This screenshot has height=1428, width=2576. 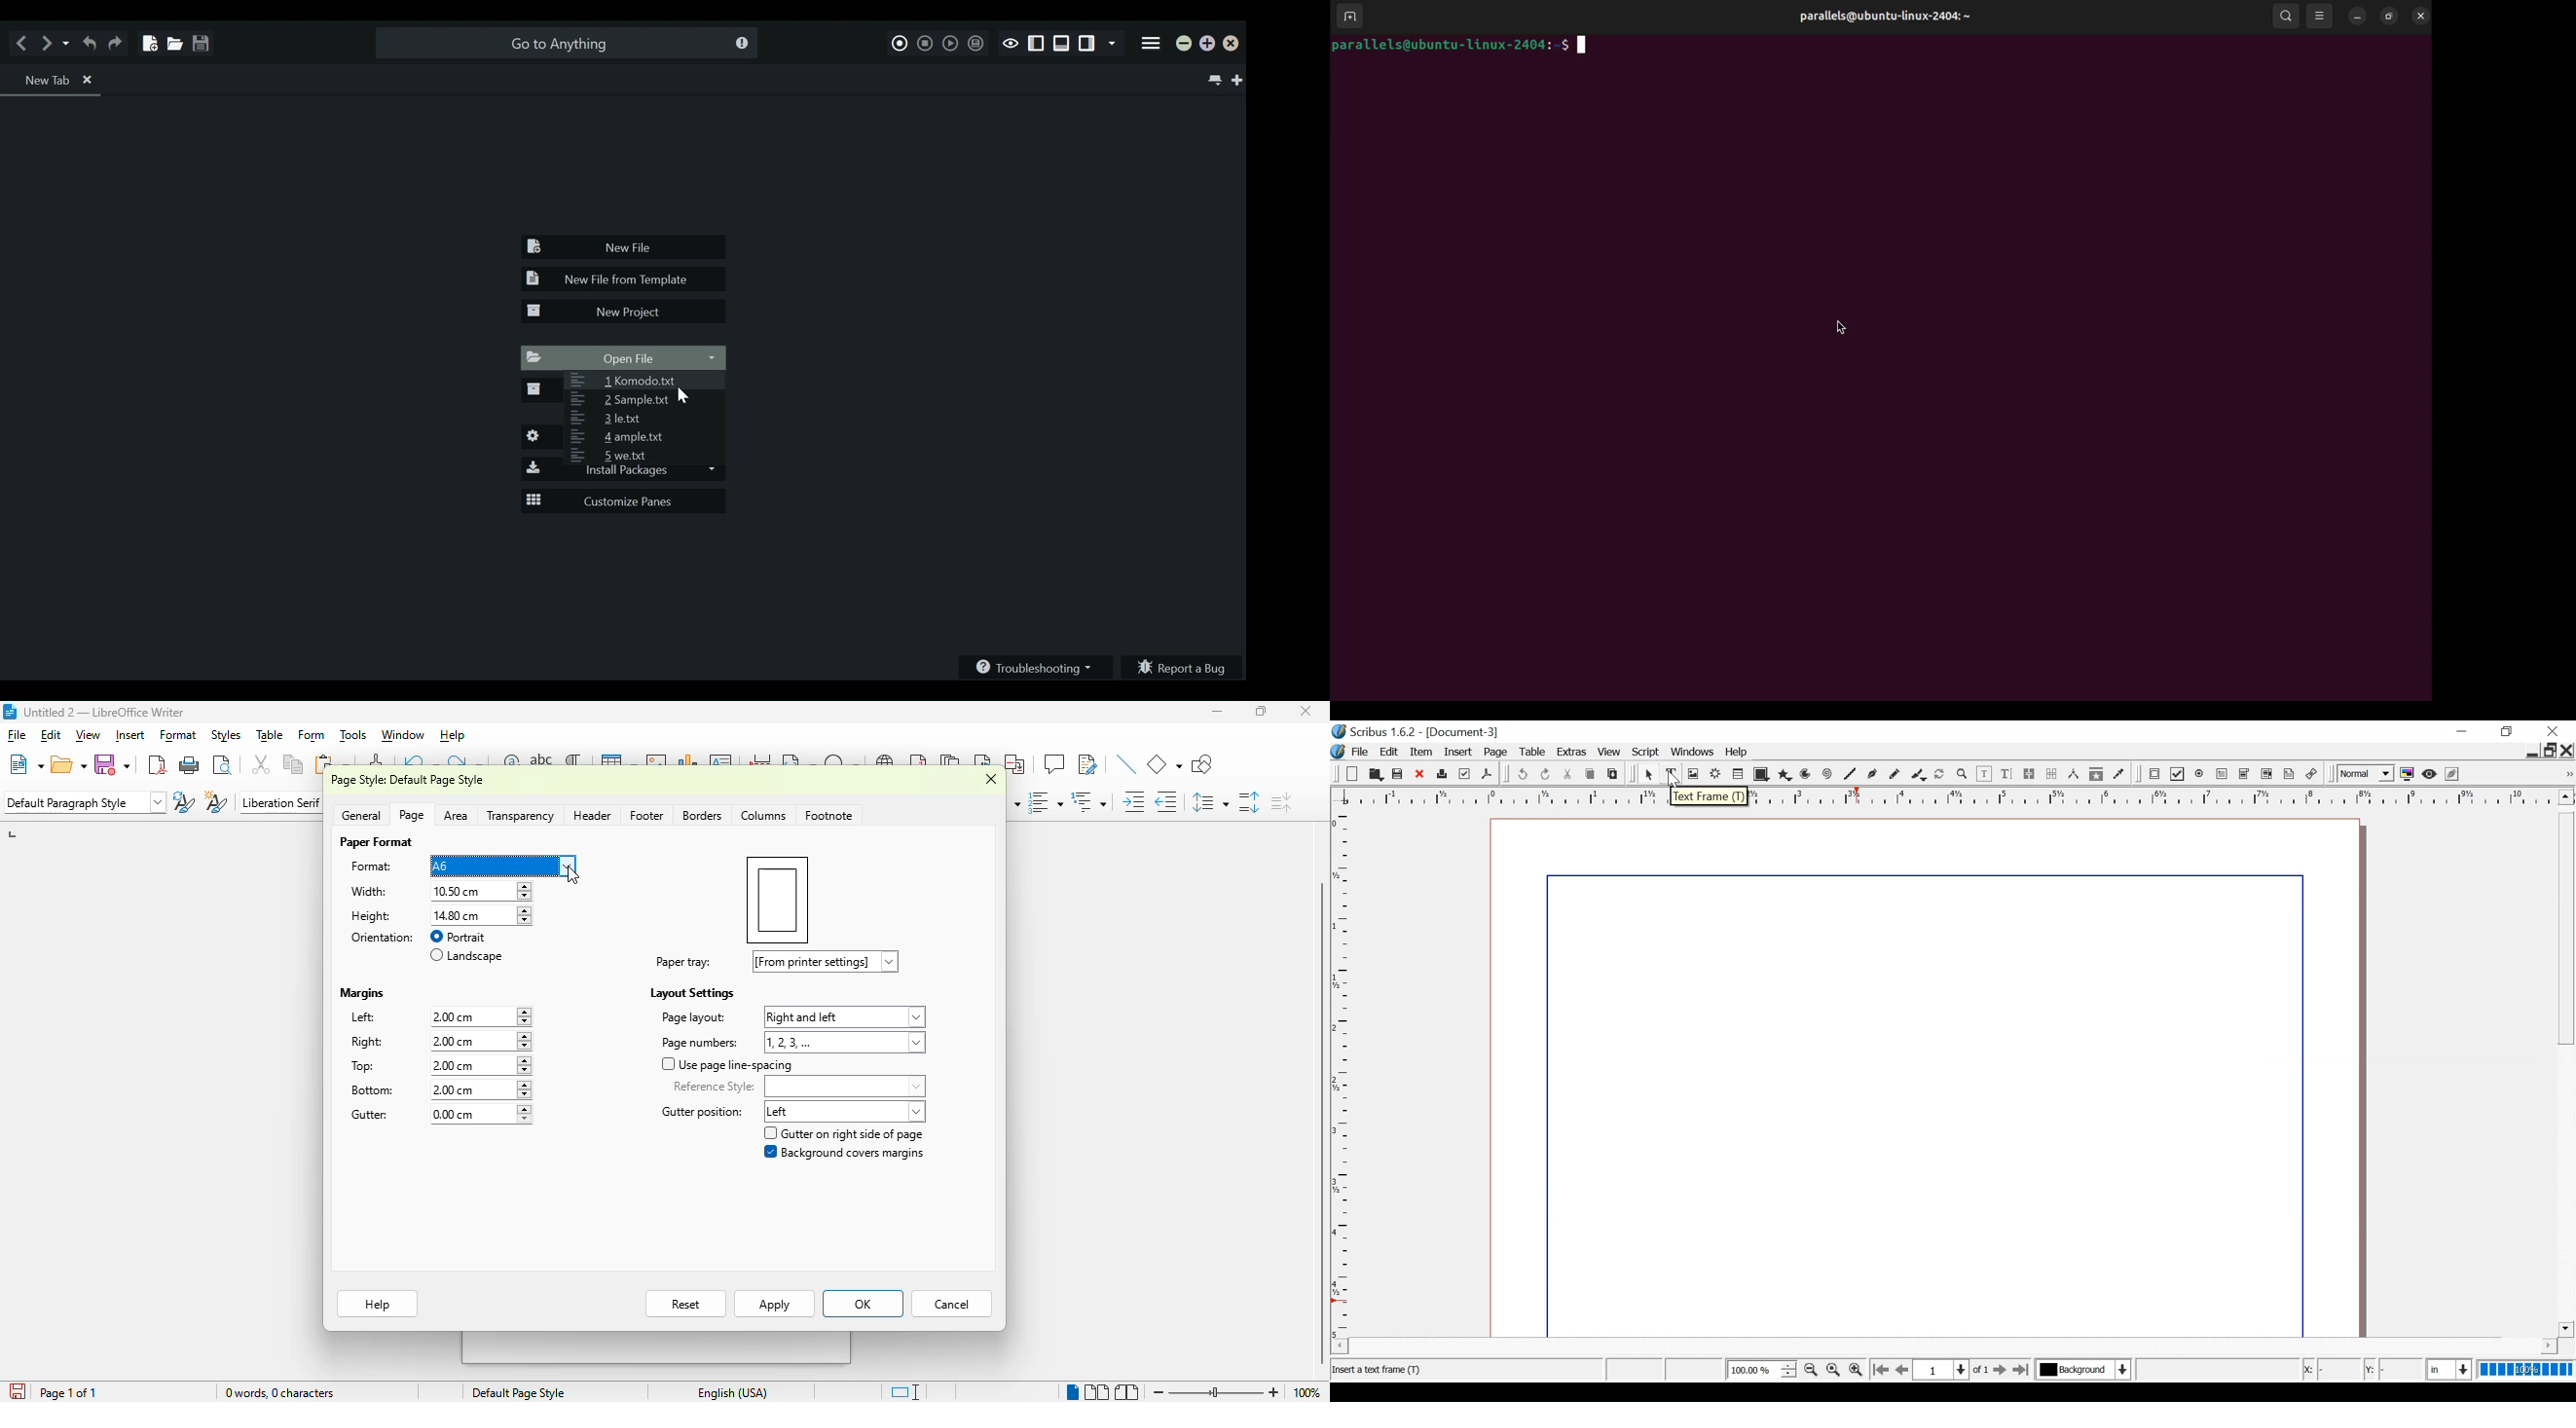 What do you see at coordinates (1234, 46) in the screenshot?
I see `Close` at bounding box center [1234, 46].